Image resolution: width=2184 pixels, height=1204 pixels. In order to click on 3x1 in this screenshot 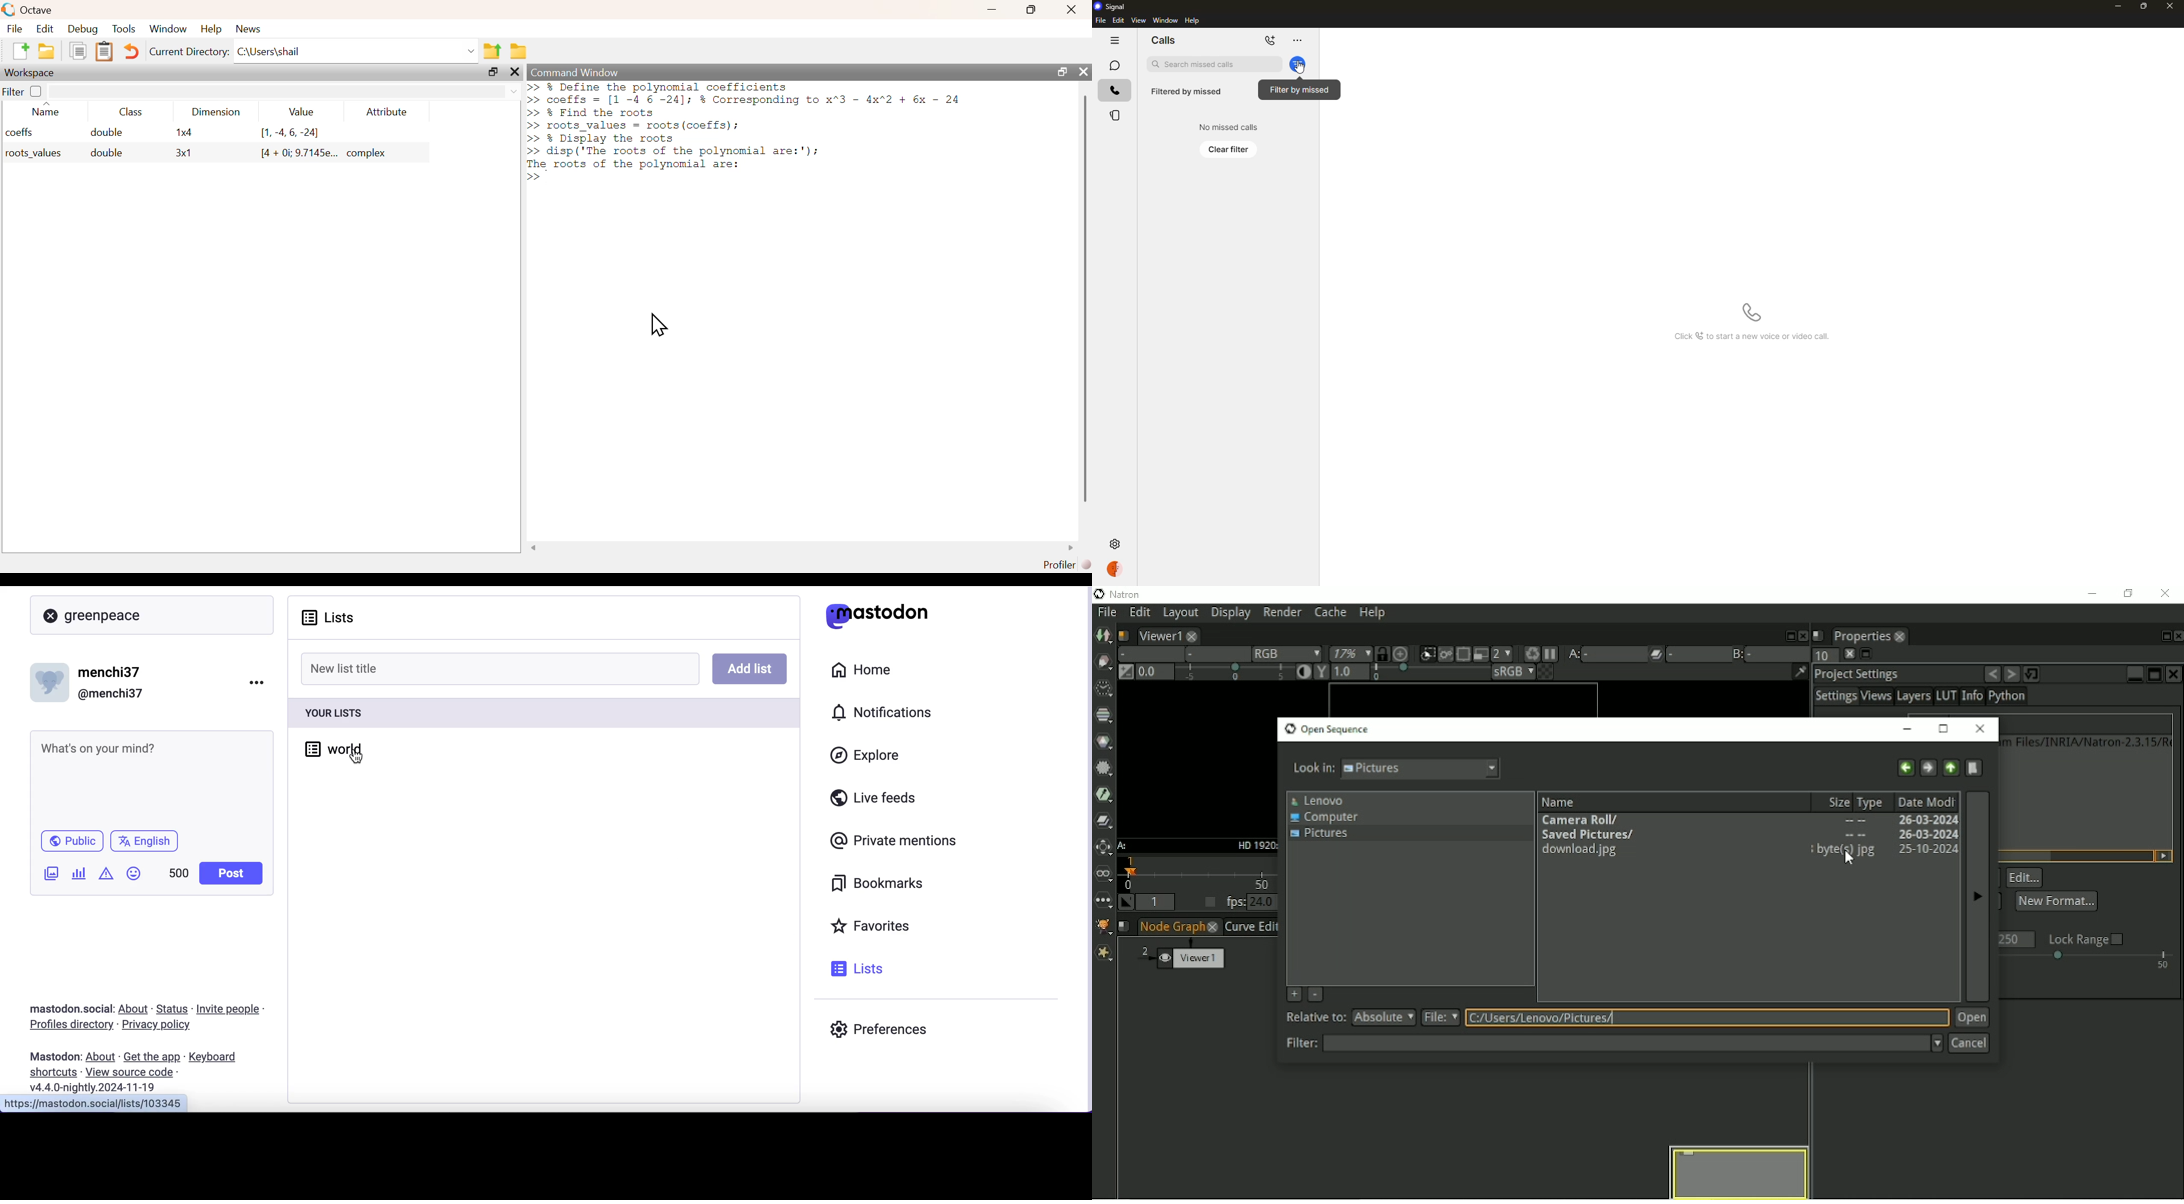, I will do `click(184, 154)`.